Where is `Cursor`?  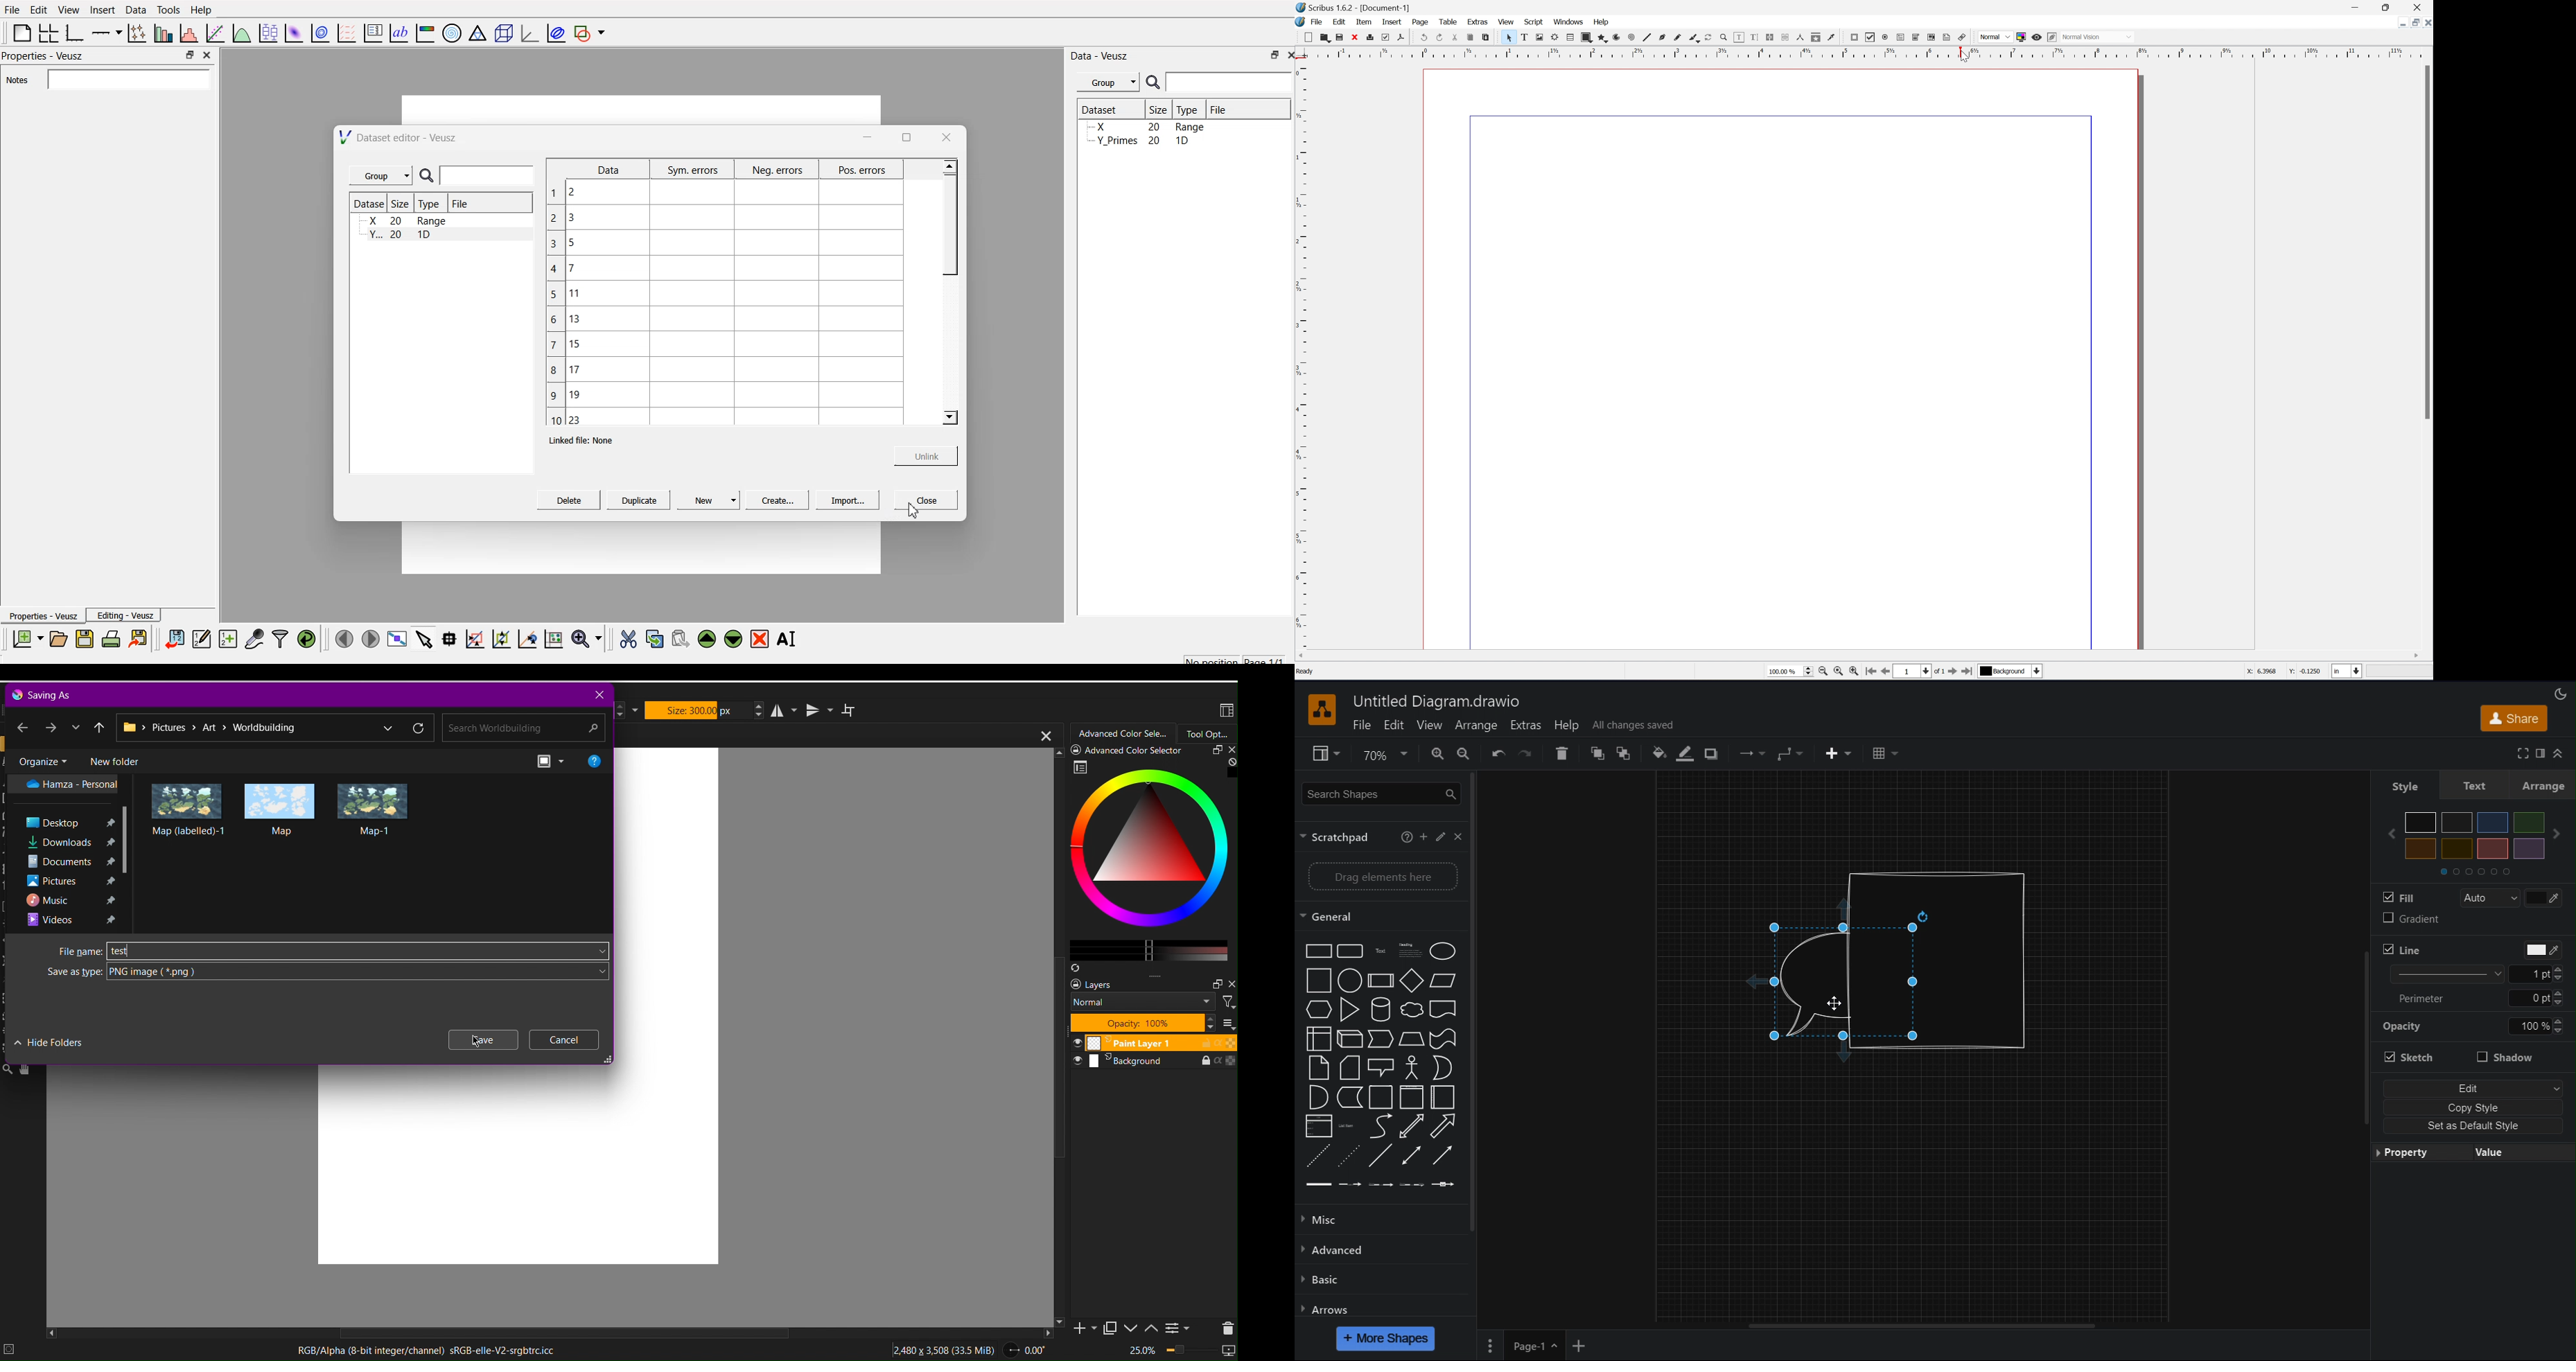 Cursor is located at coordinates (1835, 1003).